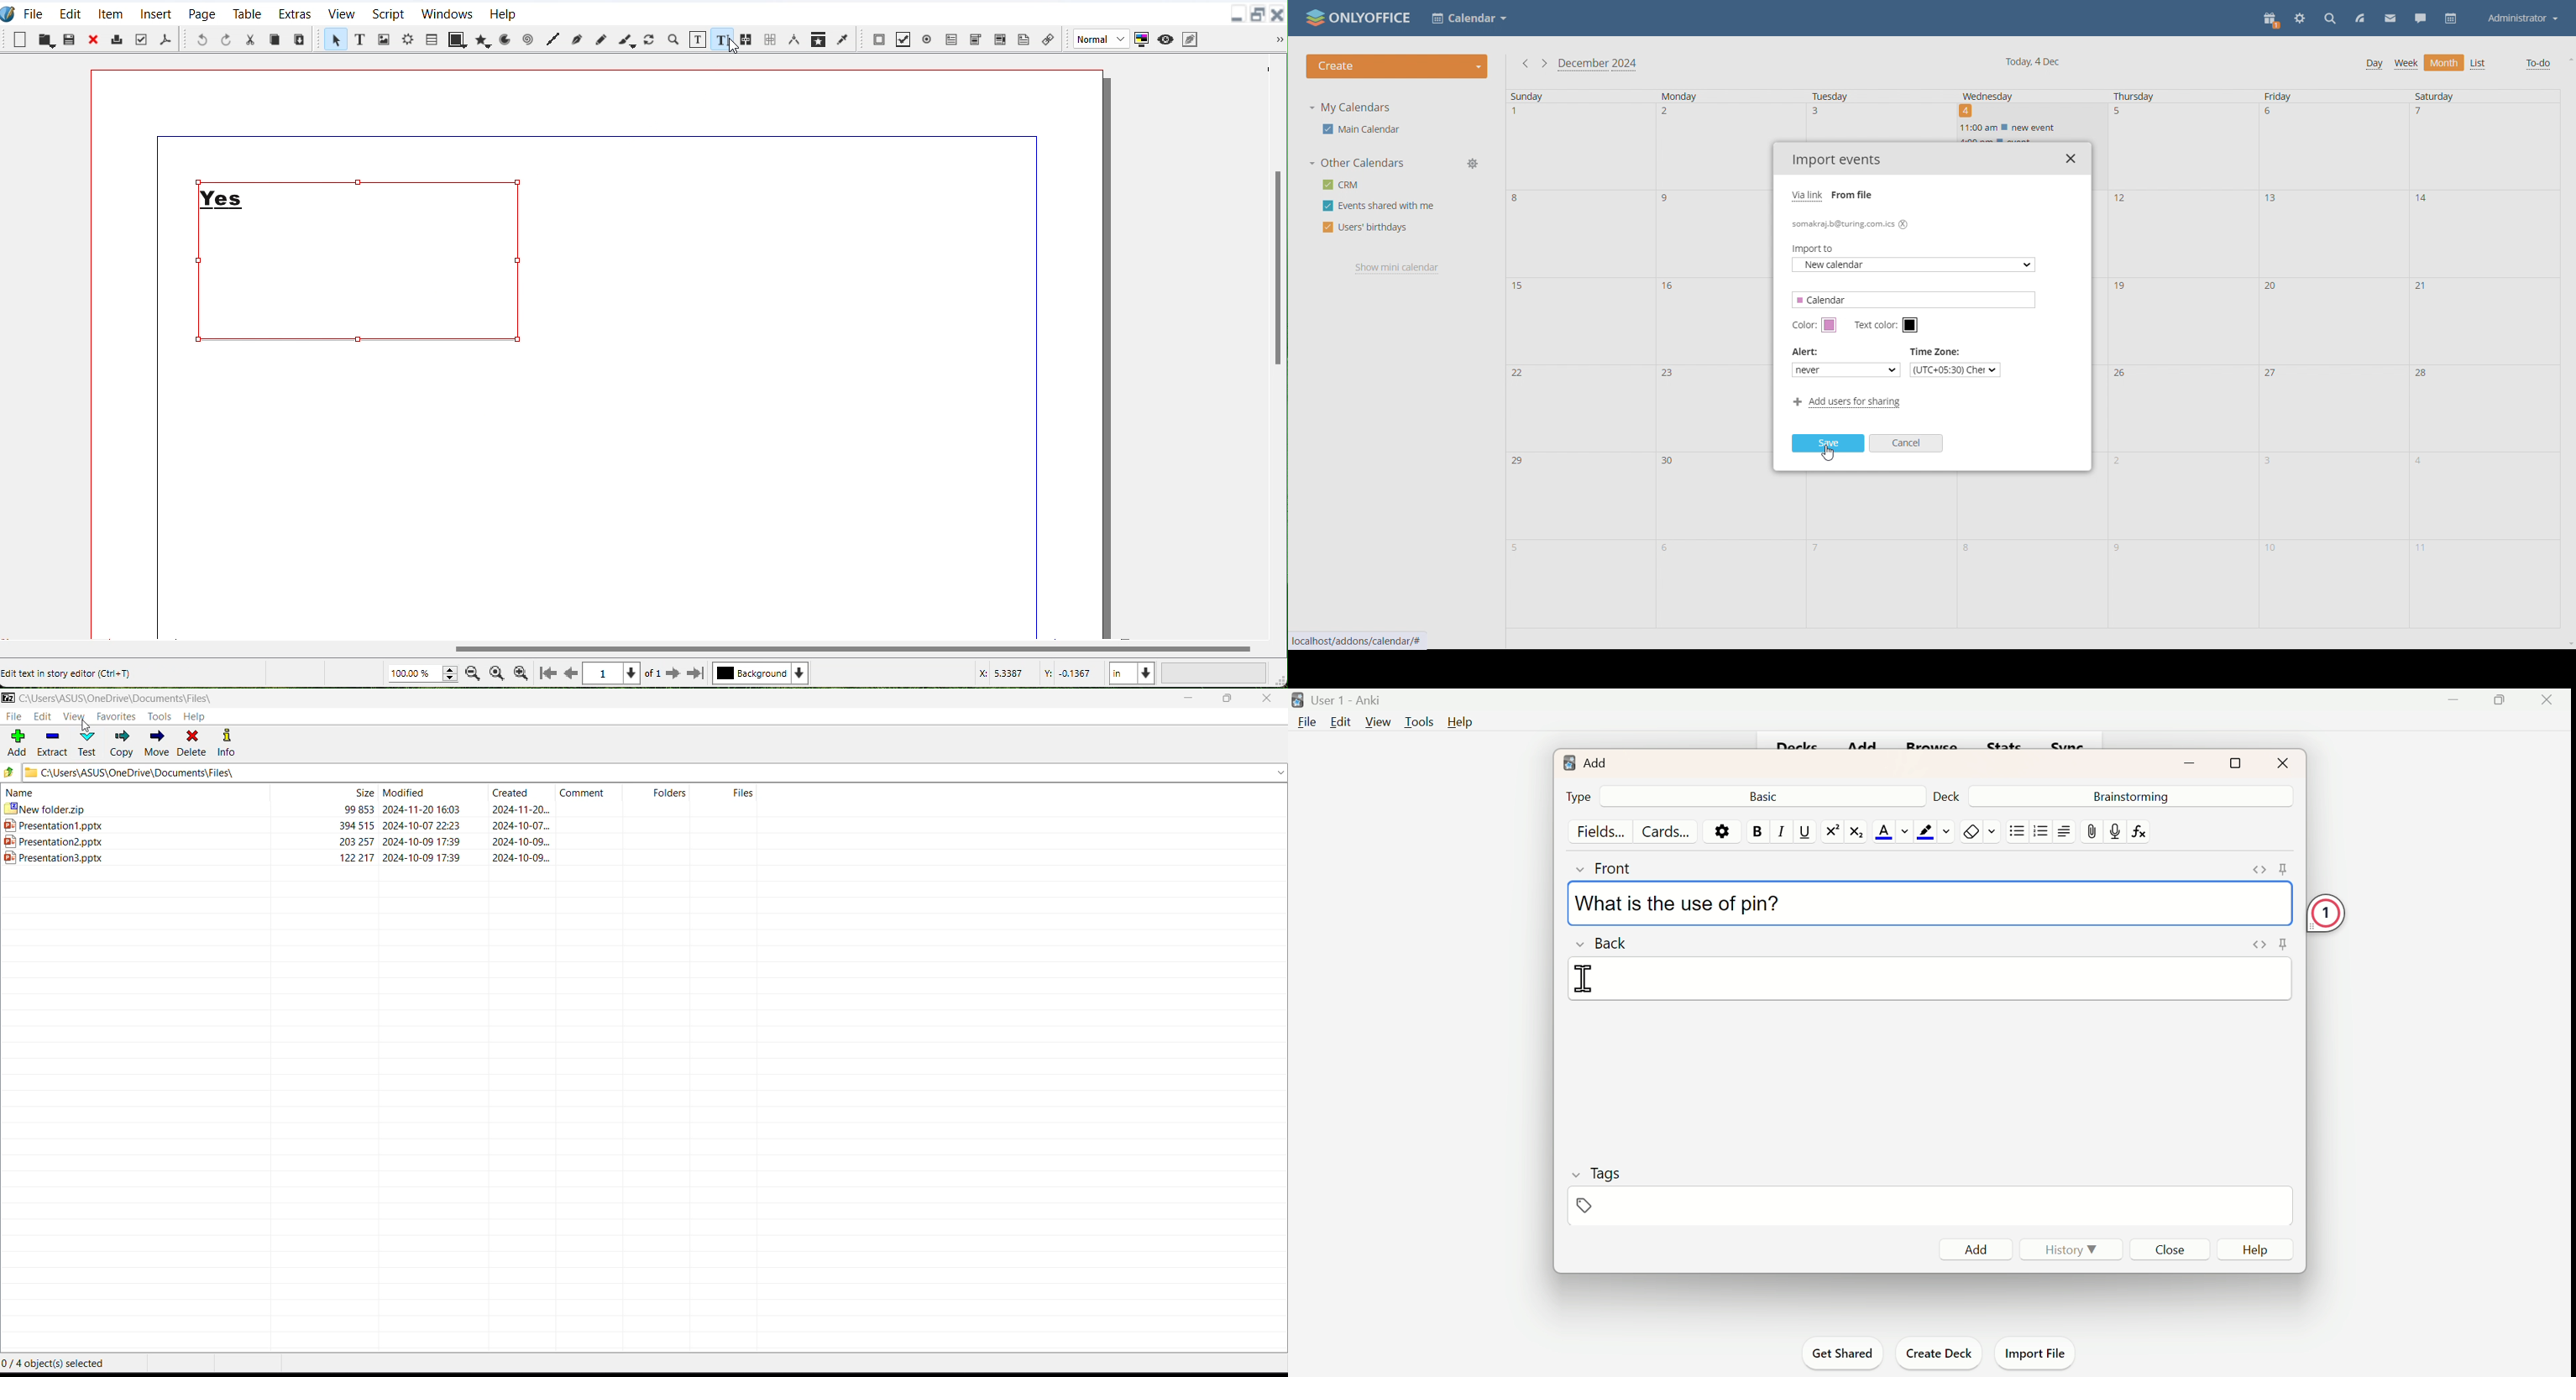  What do you see at coordinates (1597, 1186) in the screenshot?
I see `Tags` at bounding box center [1597, 1186].